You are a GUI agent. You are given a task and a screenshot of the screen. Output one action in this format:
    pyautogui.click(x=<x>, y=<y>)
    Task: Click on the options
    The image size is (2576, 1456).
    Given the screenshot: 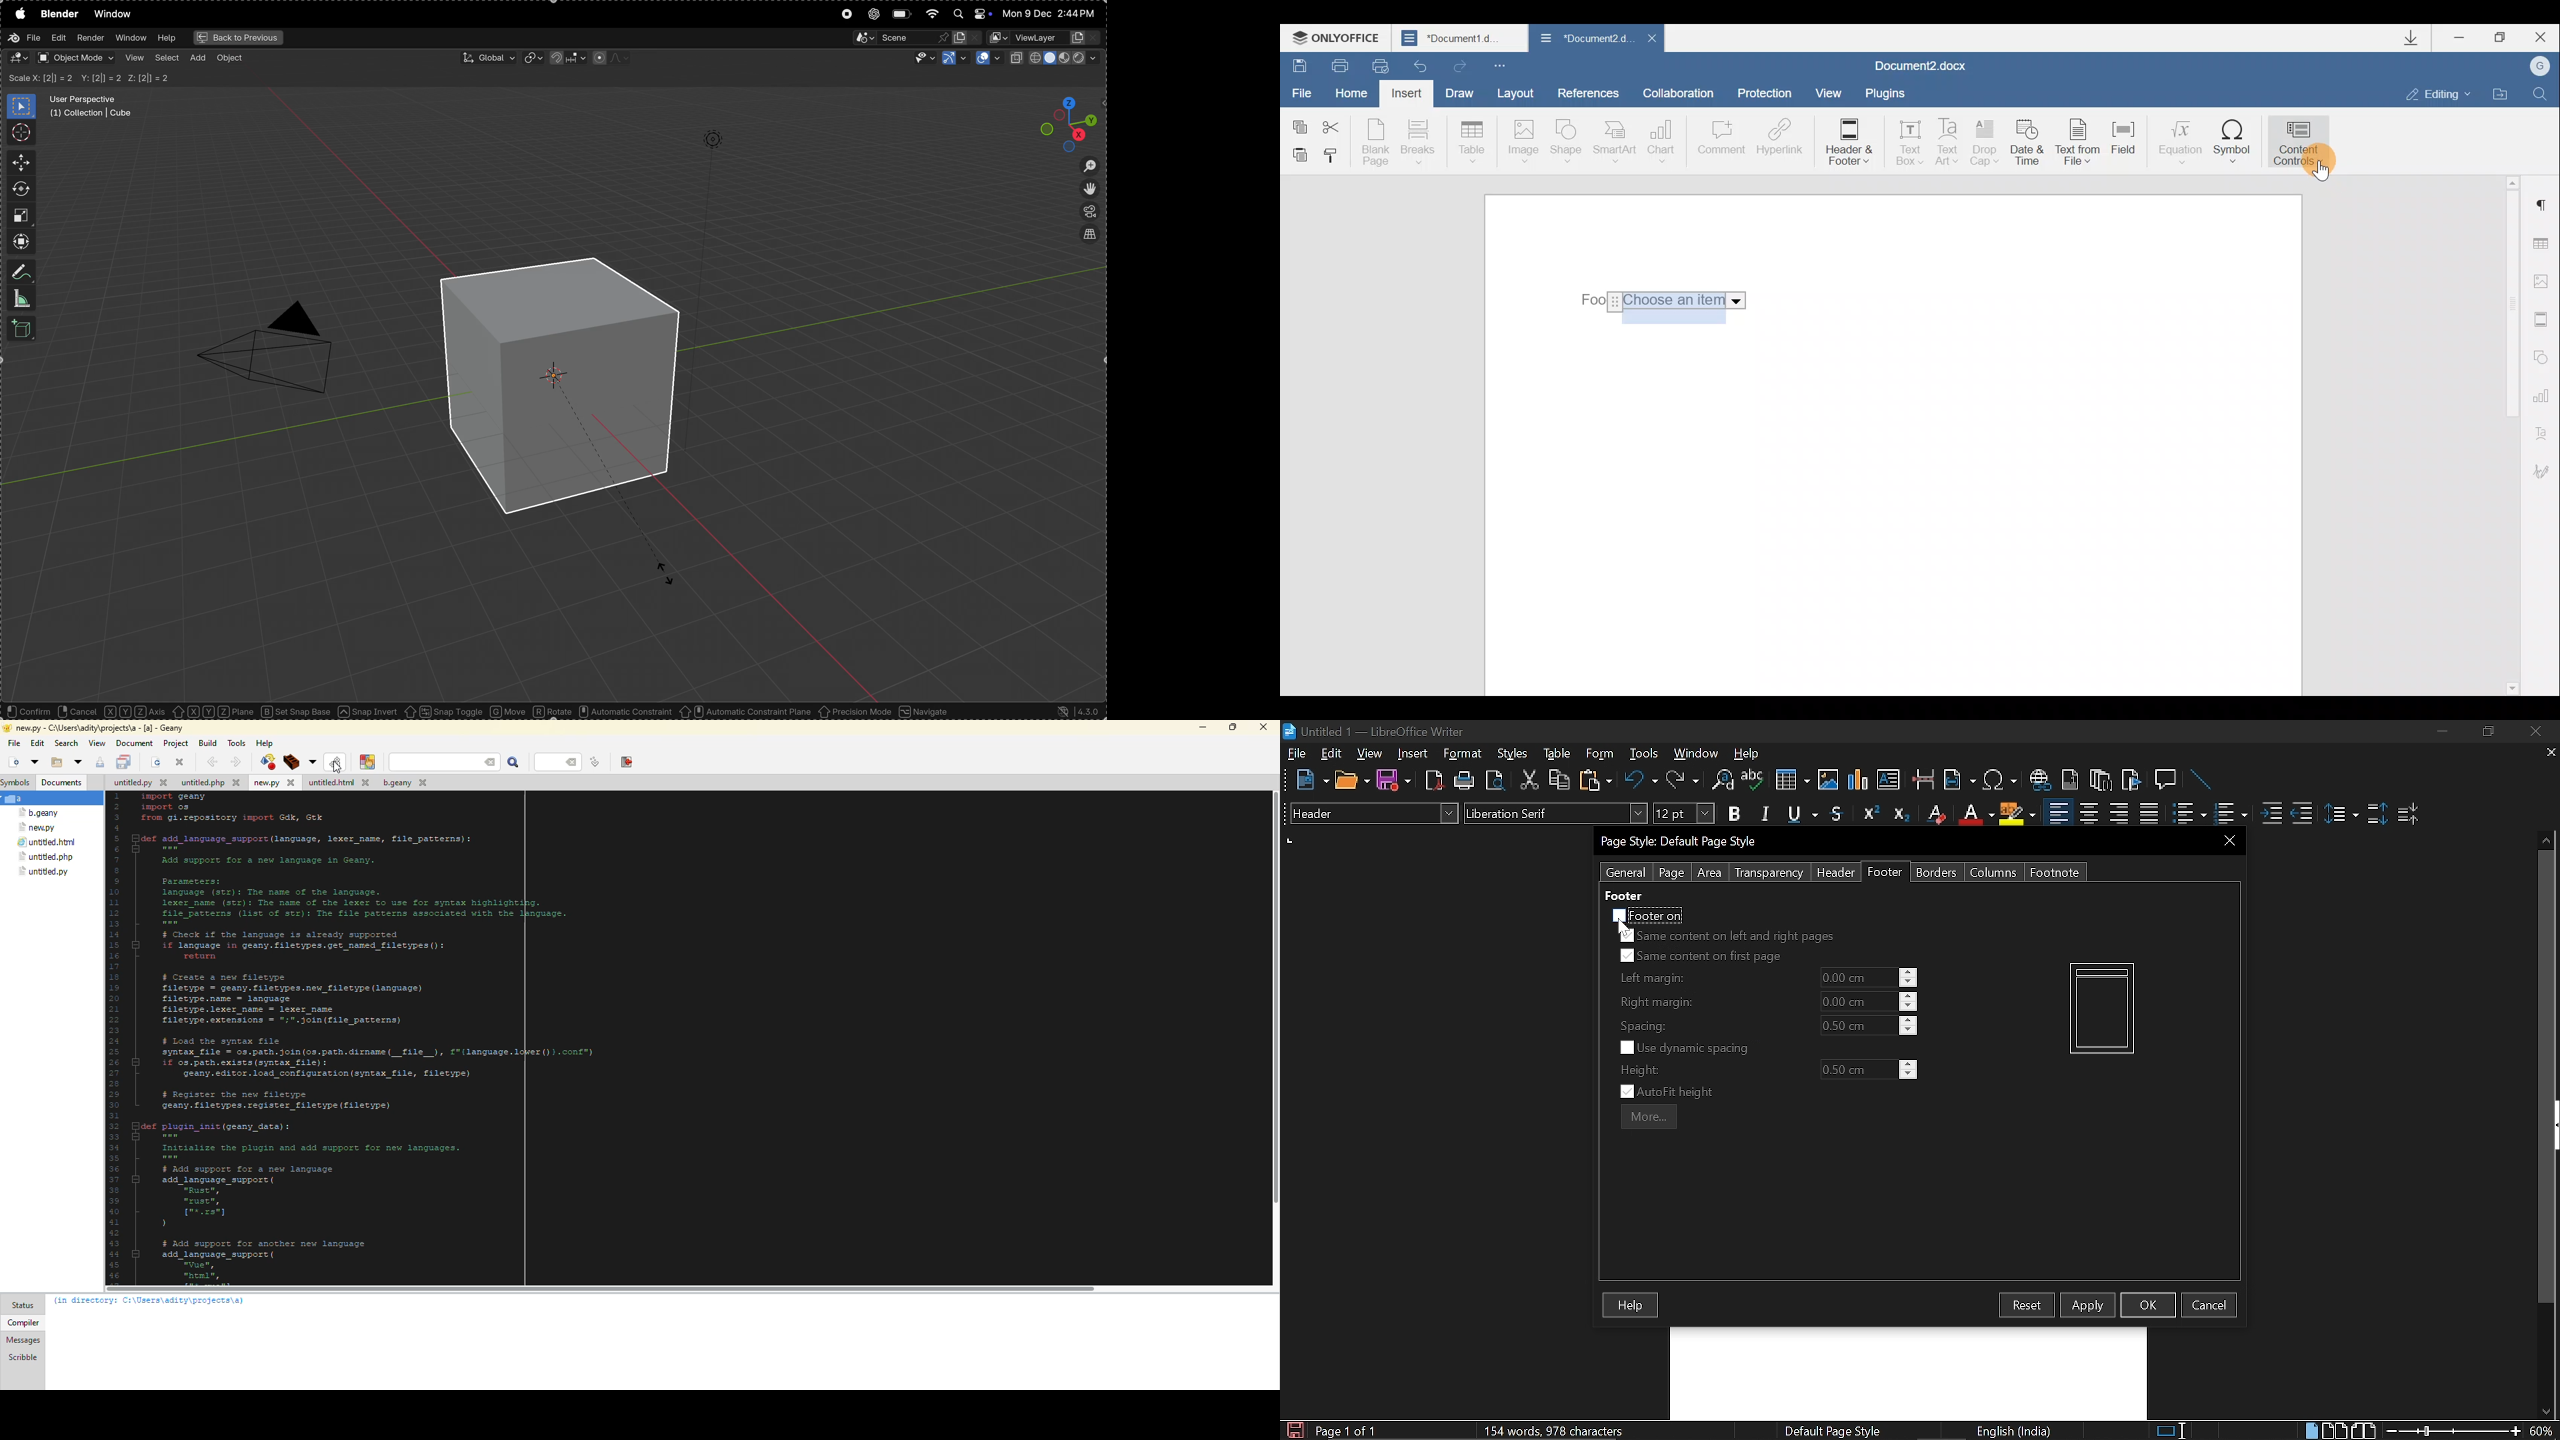 What is the action you would take?
    pyautogui.click(x=1074, y=78)
    